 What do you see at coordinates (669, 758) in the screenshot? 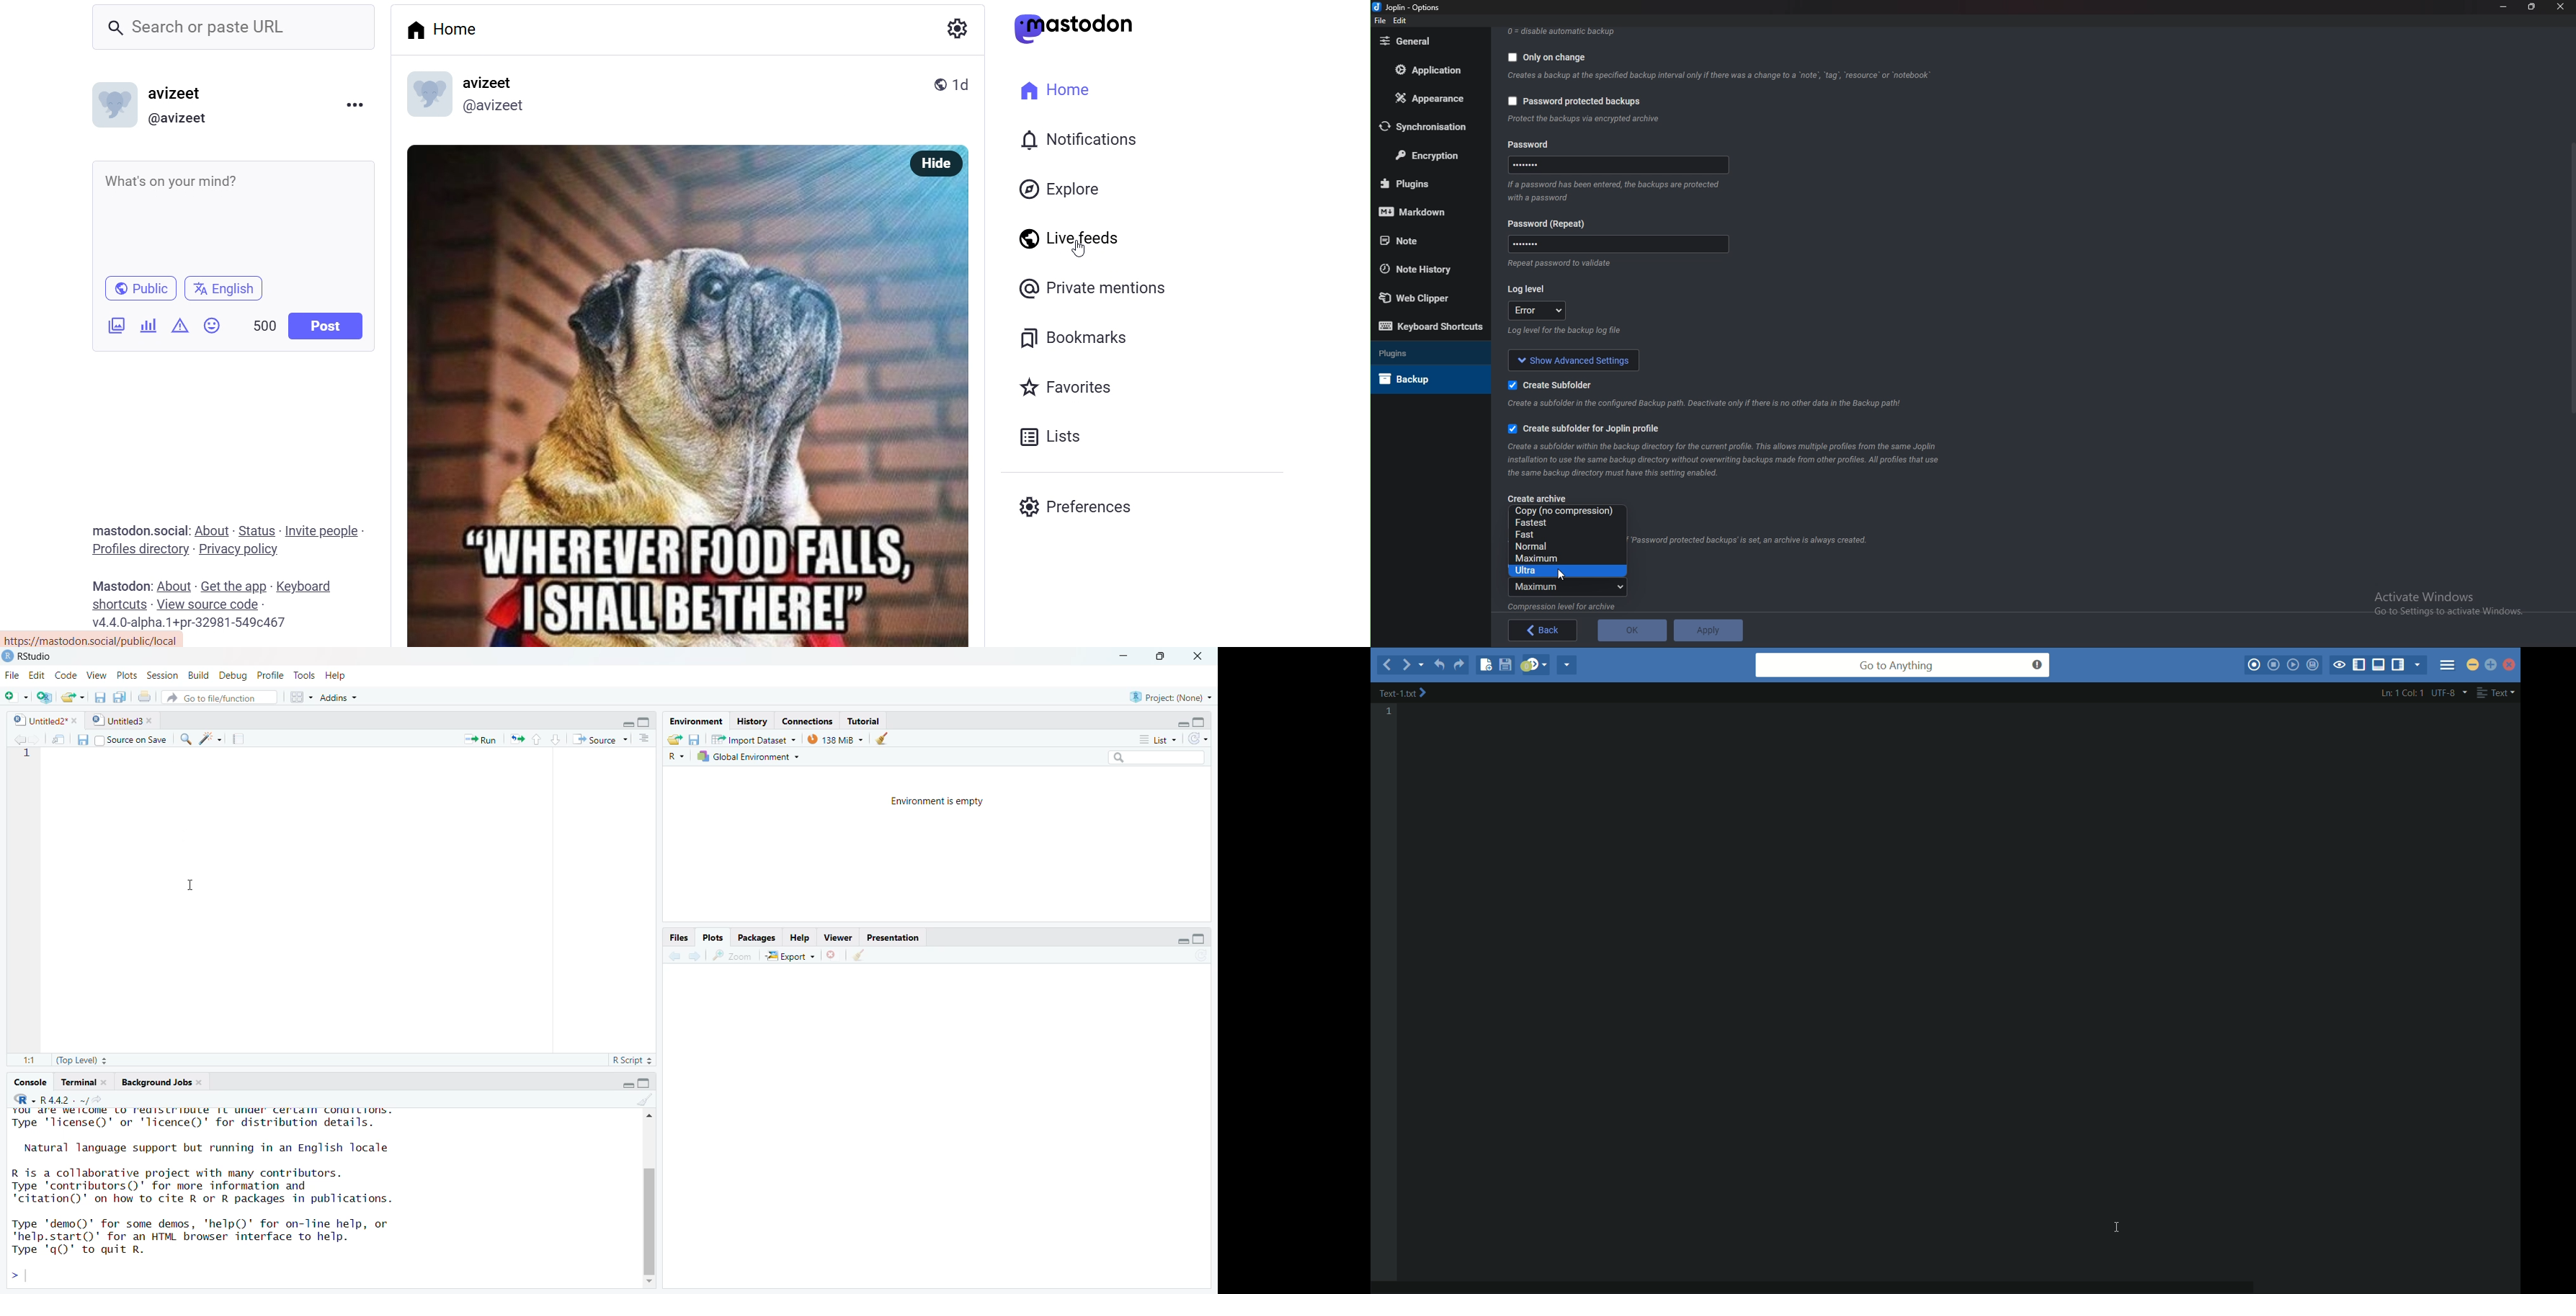
I see `Language` at bounding box center [669, 758].